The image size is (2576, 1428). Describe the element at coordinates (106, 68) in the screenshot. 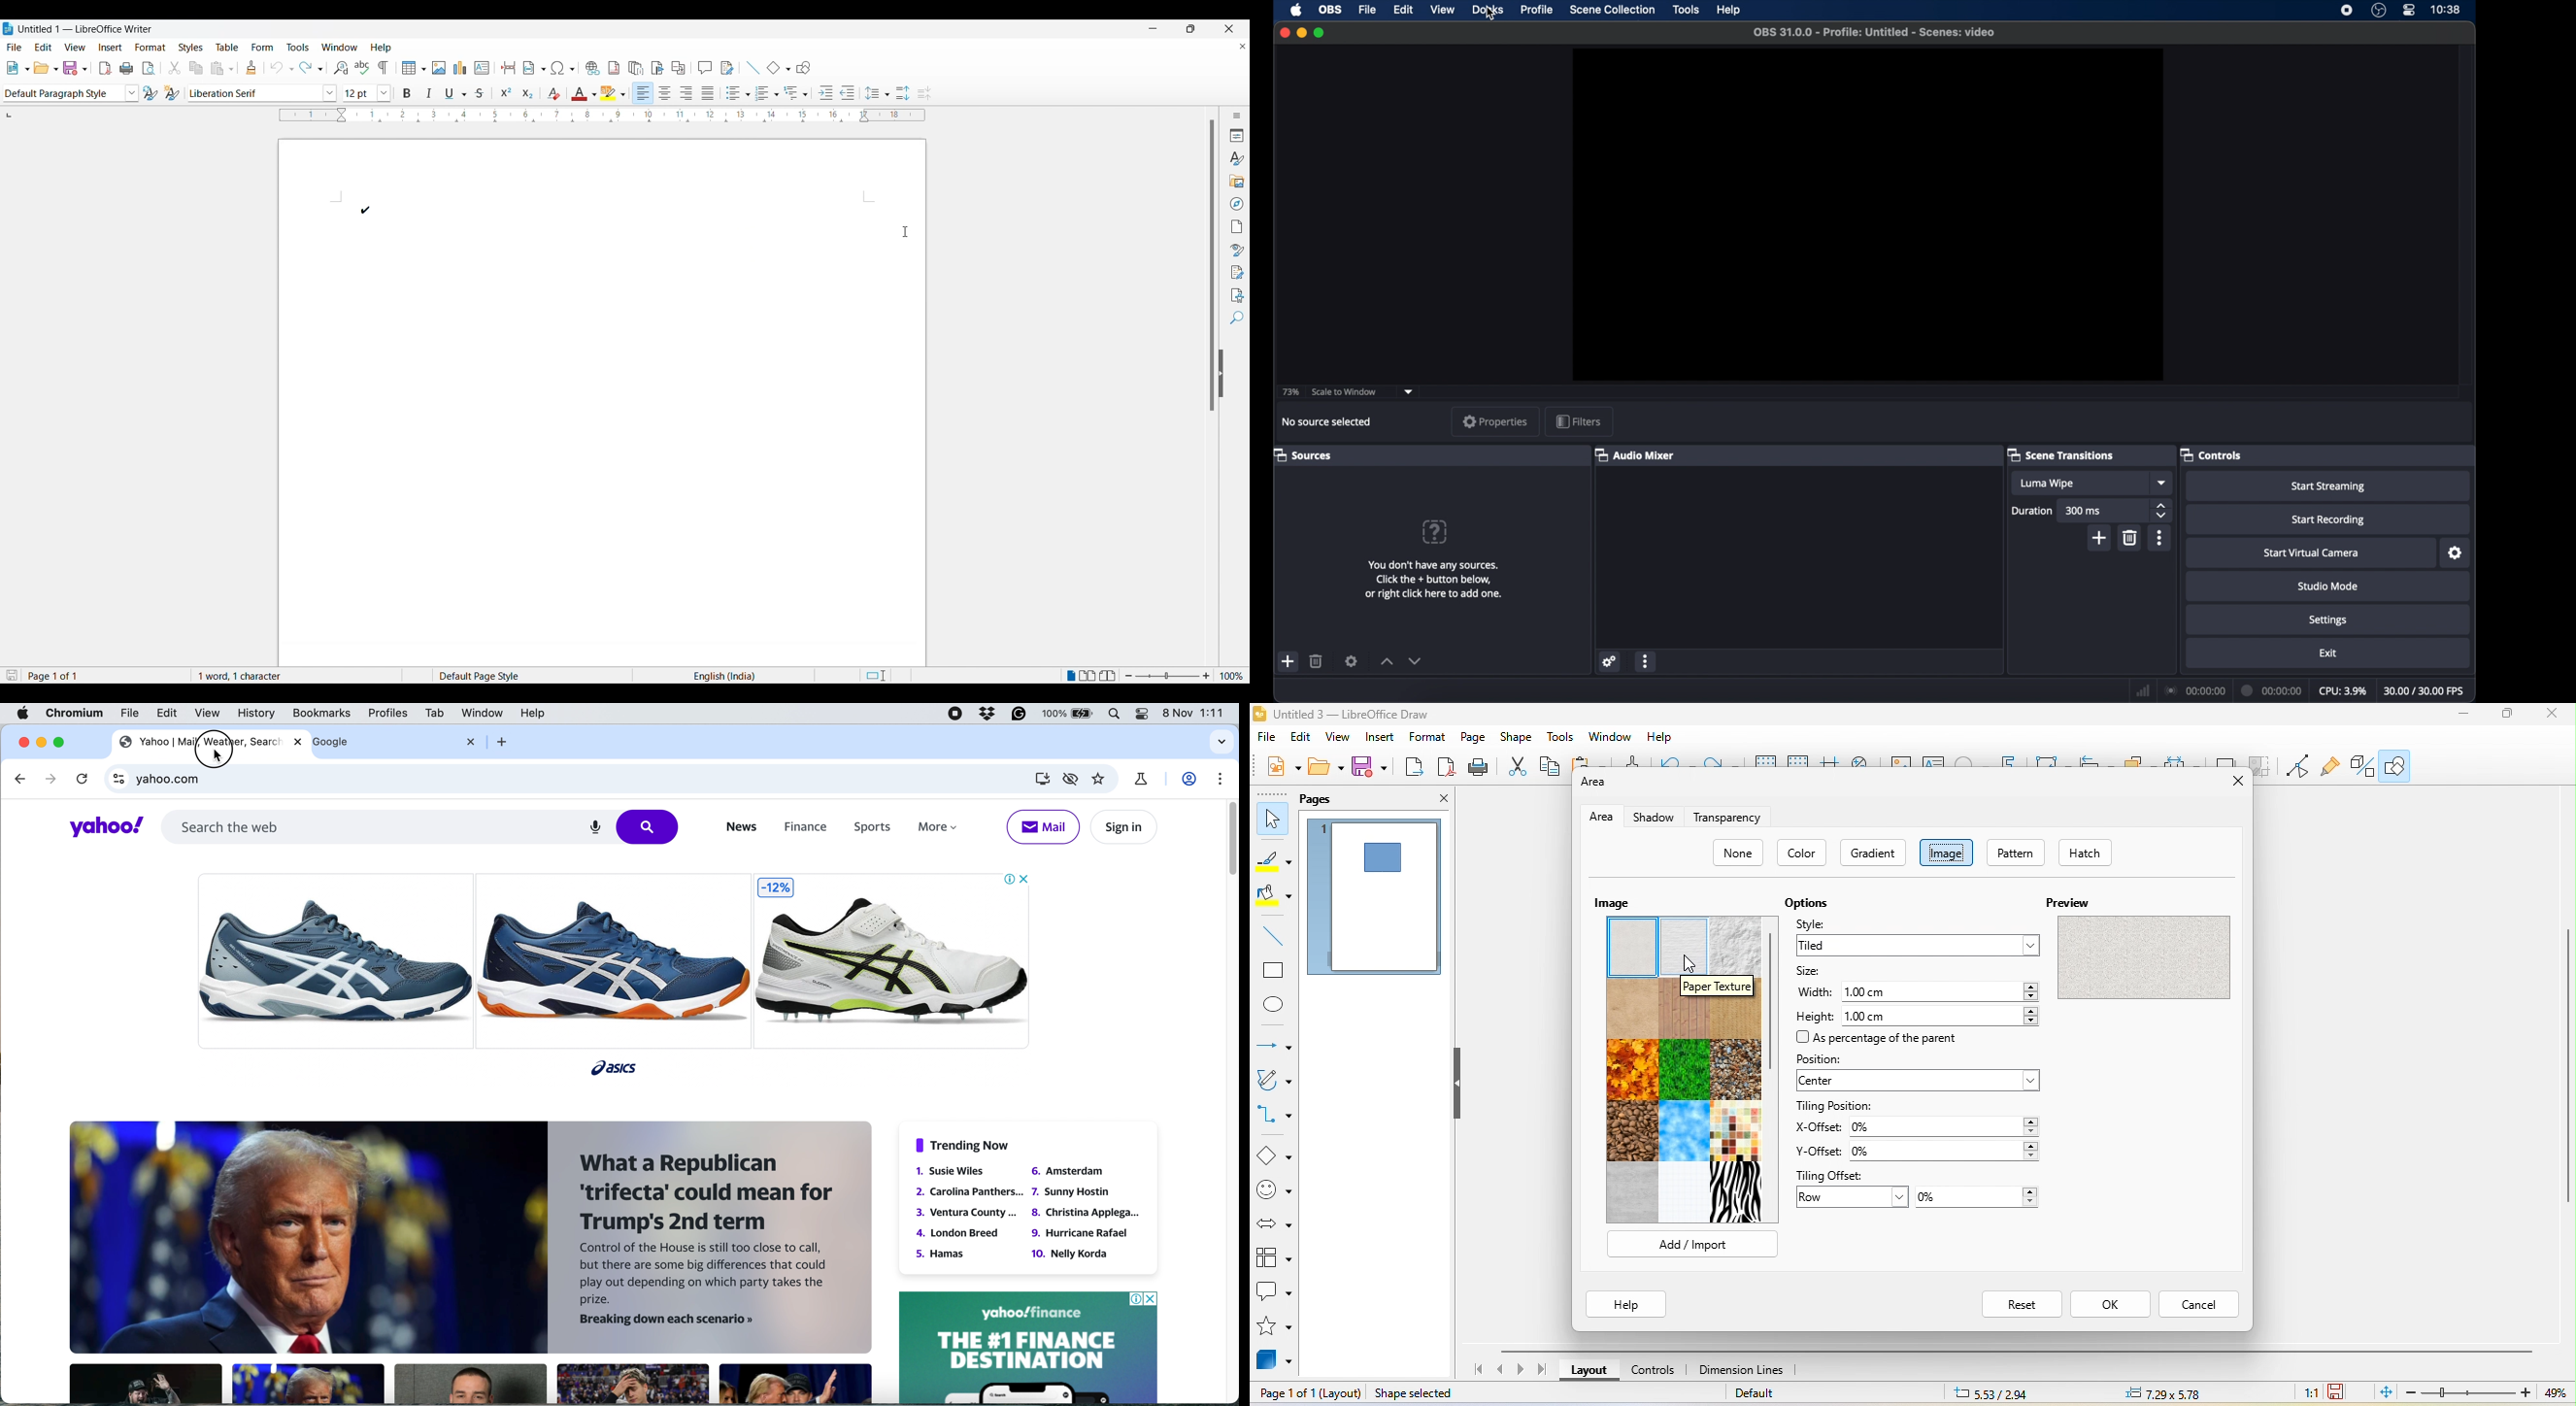

I see `export` at that location.